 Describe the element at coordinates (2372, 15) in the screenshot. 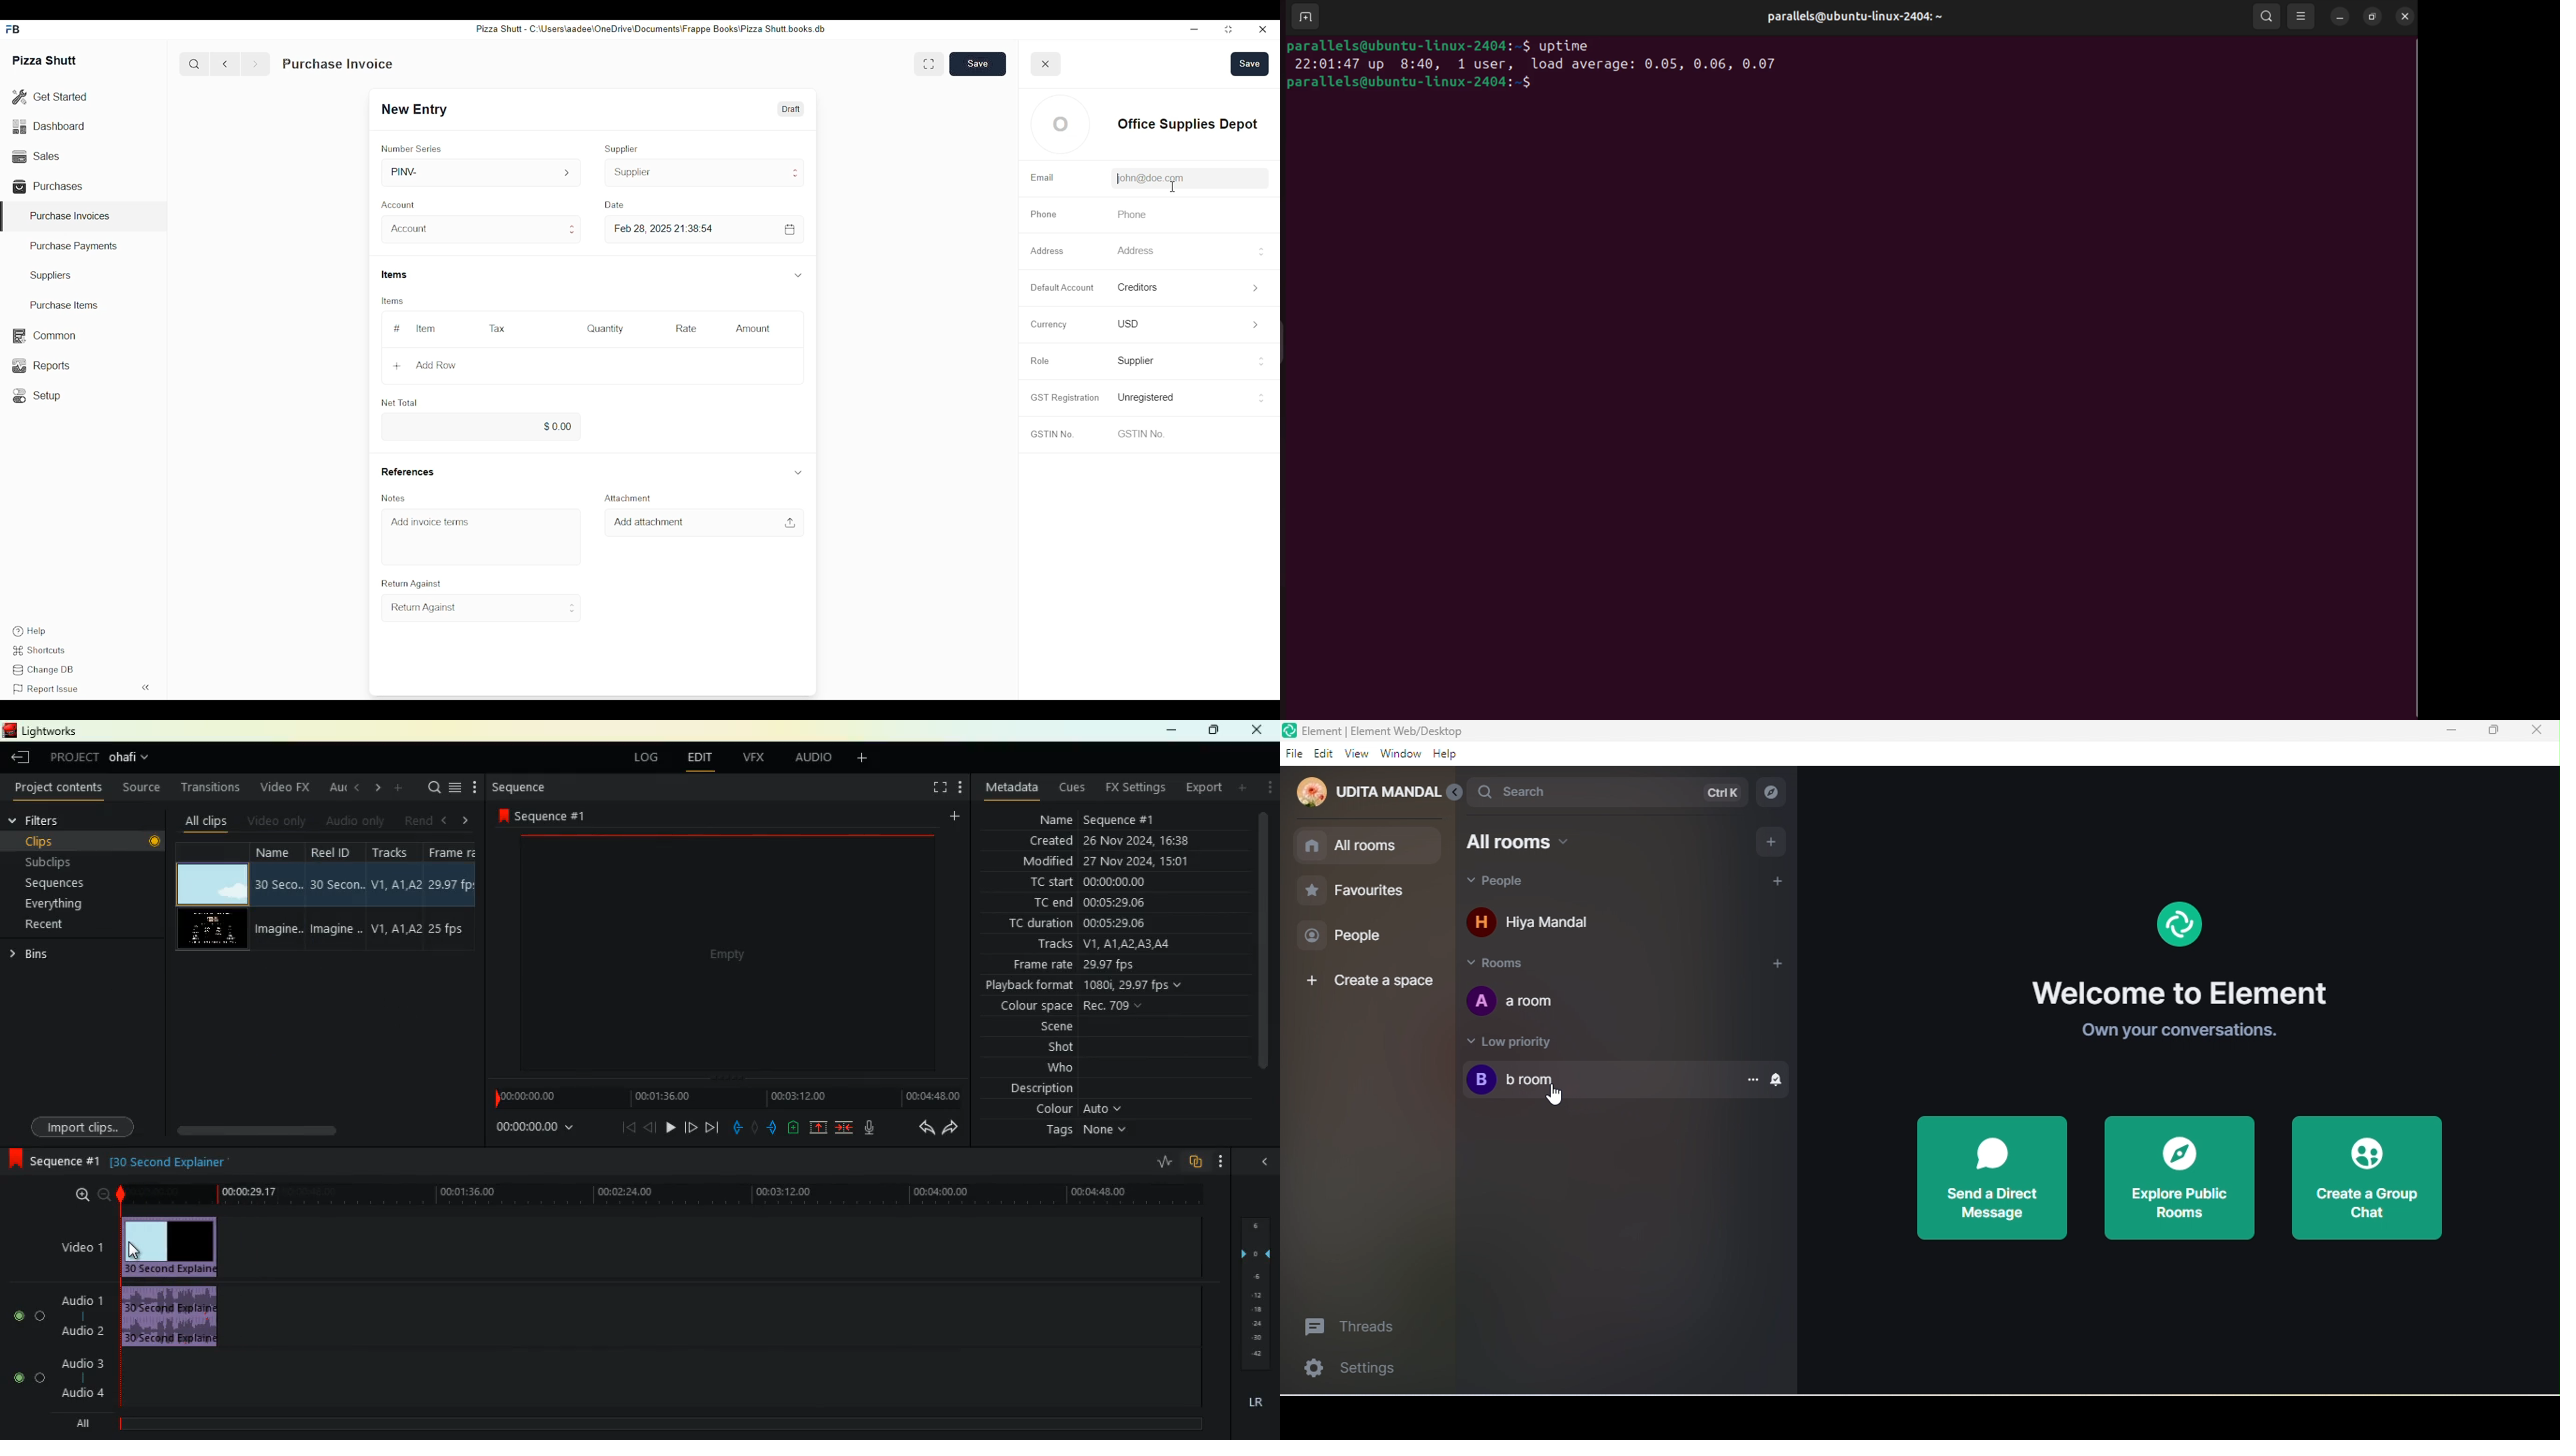

I see `resize` at that location.